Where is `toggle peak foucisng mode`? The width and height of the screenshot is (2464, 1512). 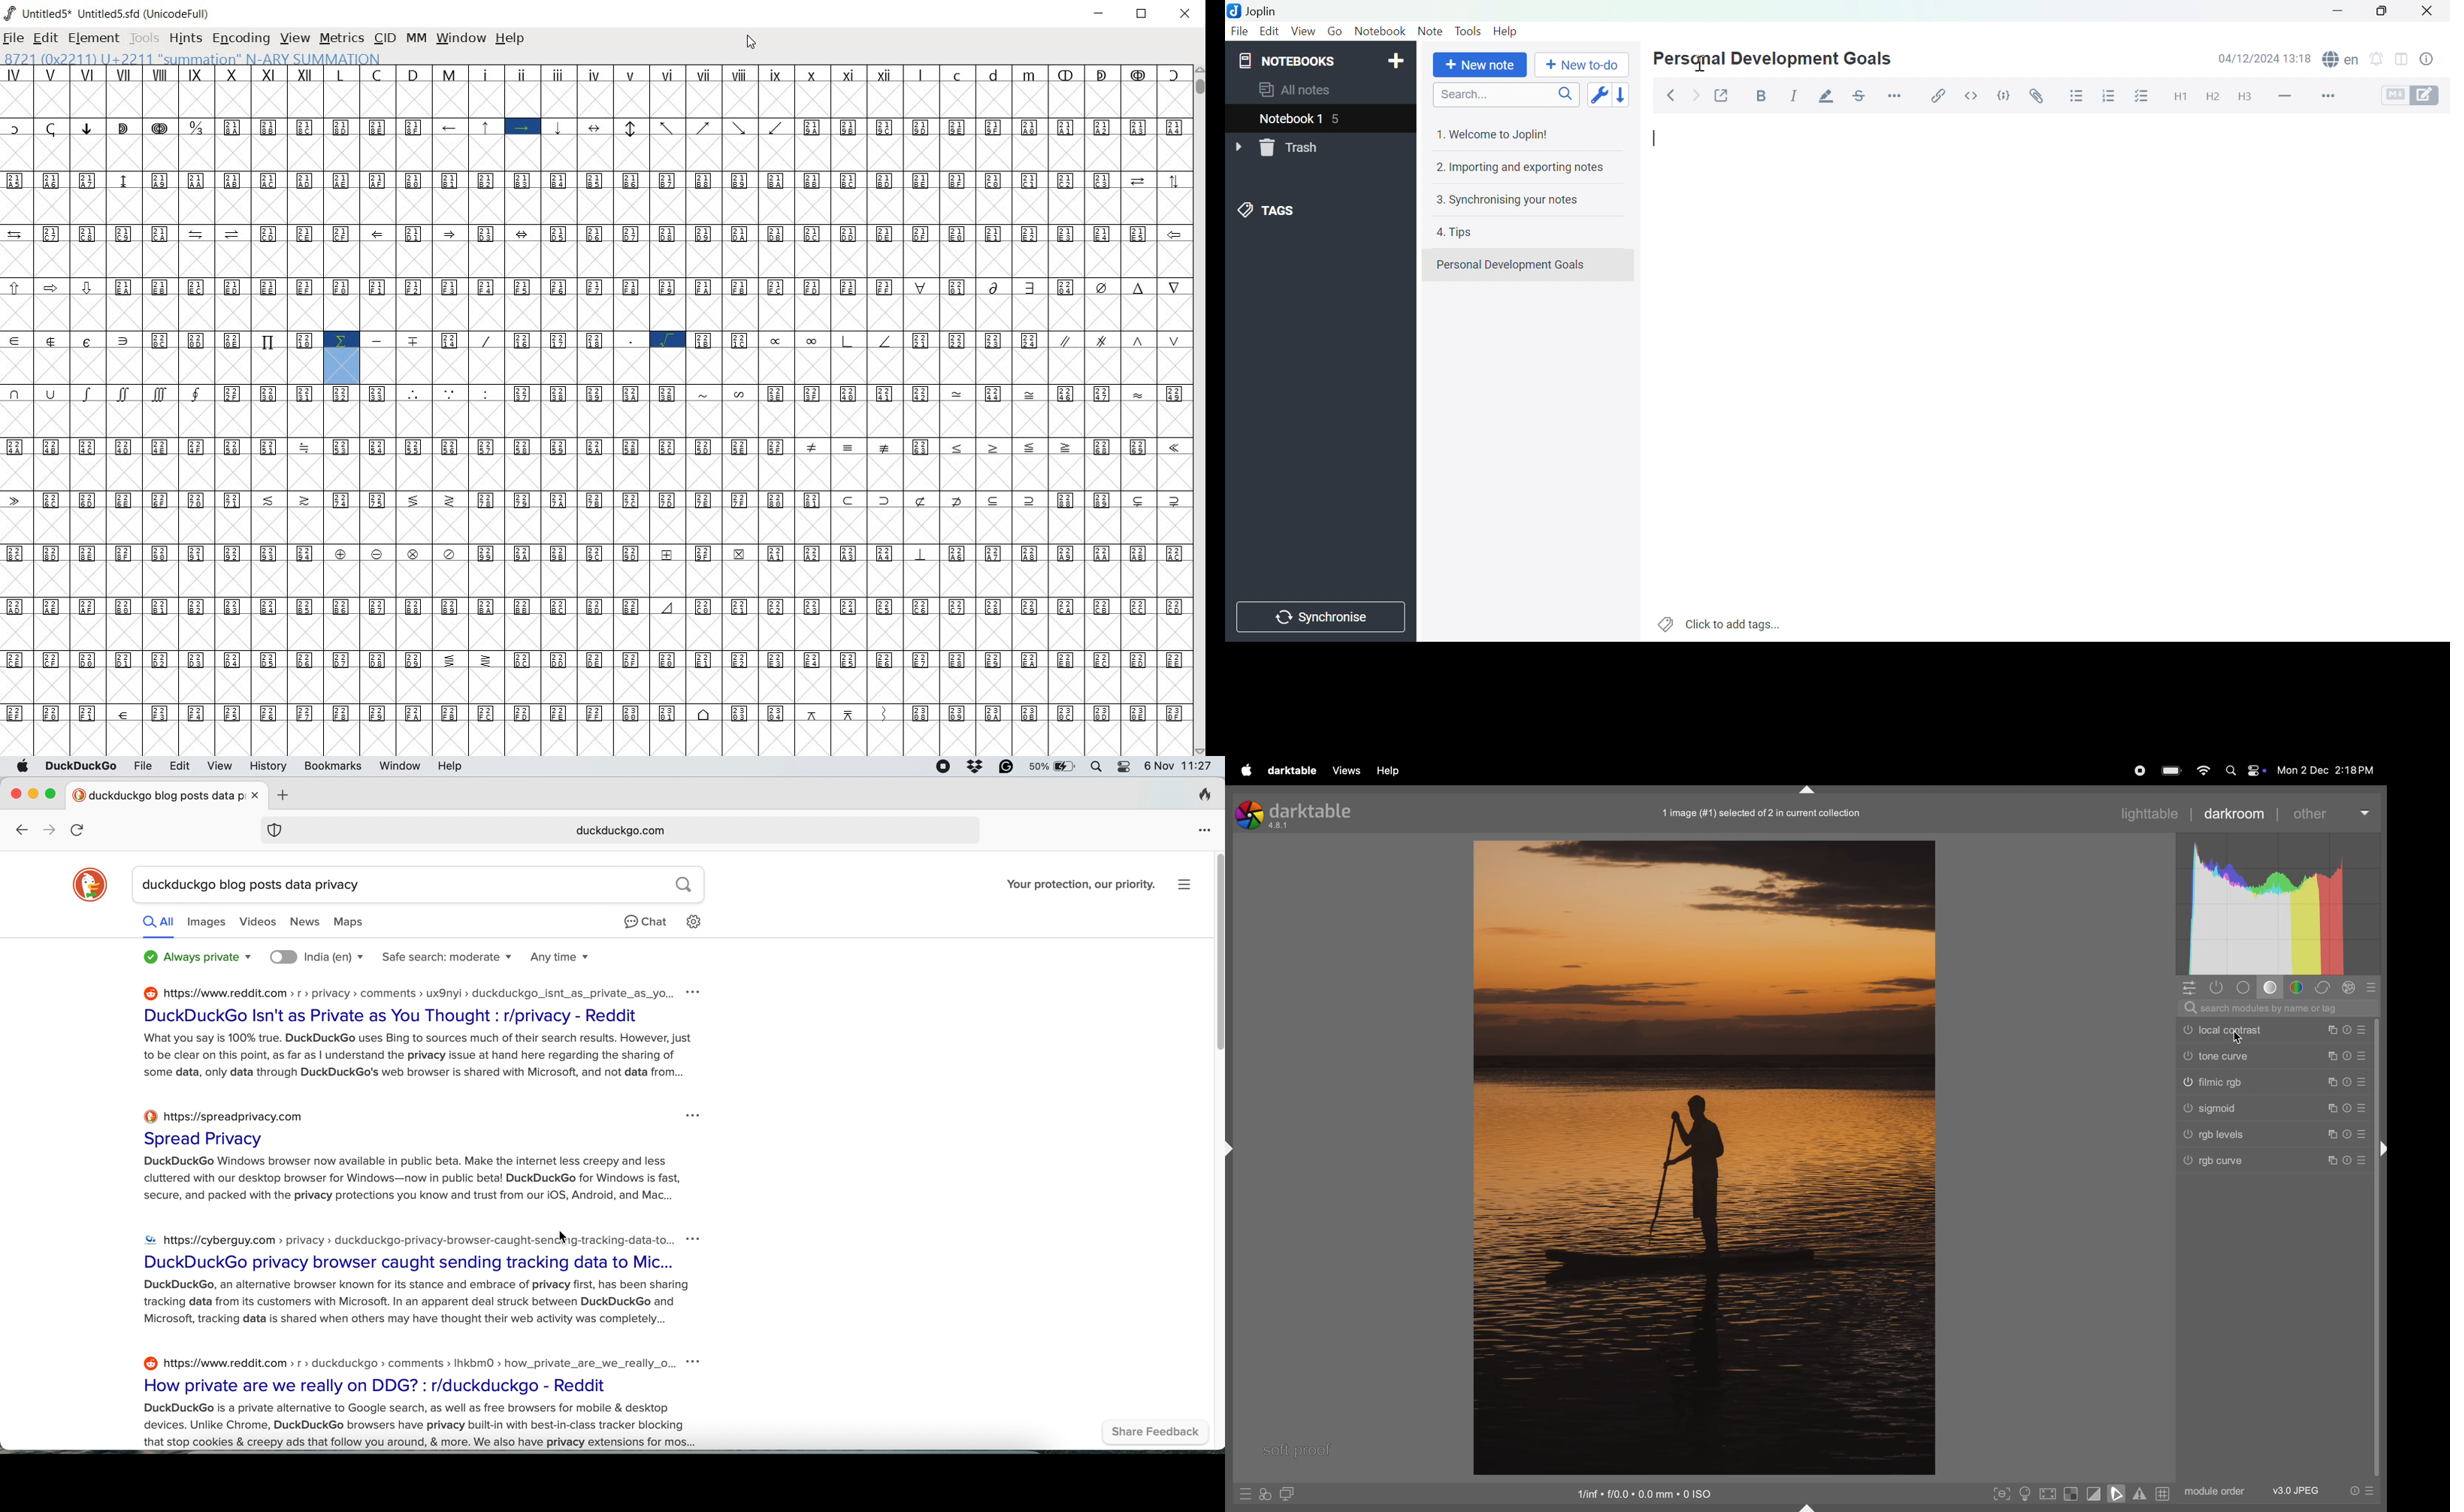
toggle peak foucisng mode is located at coordinates (2001, 1493).